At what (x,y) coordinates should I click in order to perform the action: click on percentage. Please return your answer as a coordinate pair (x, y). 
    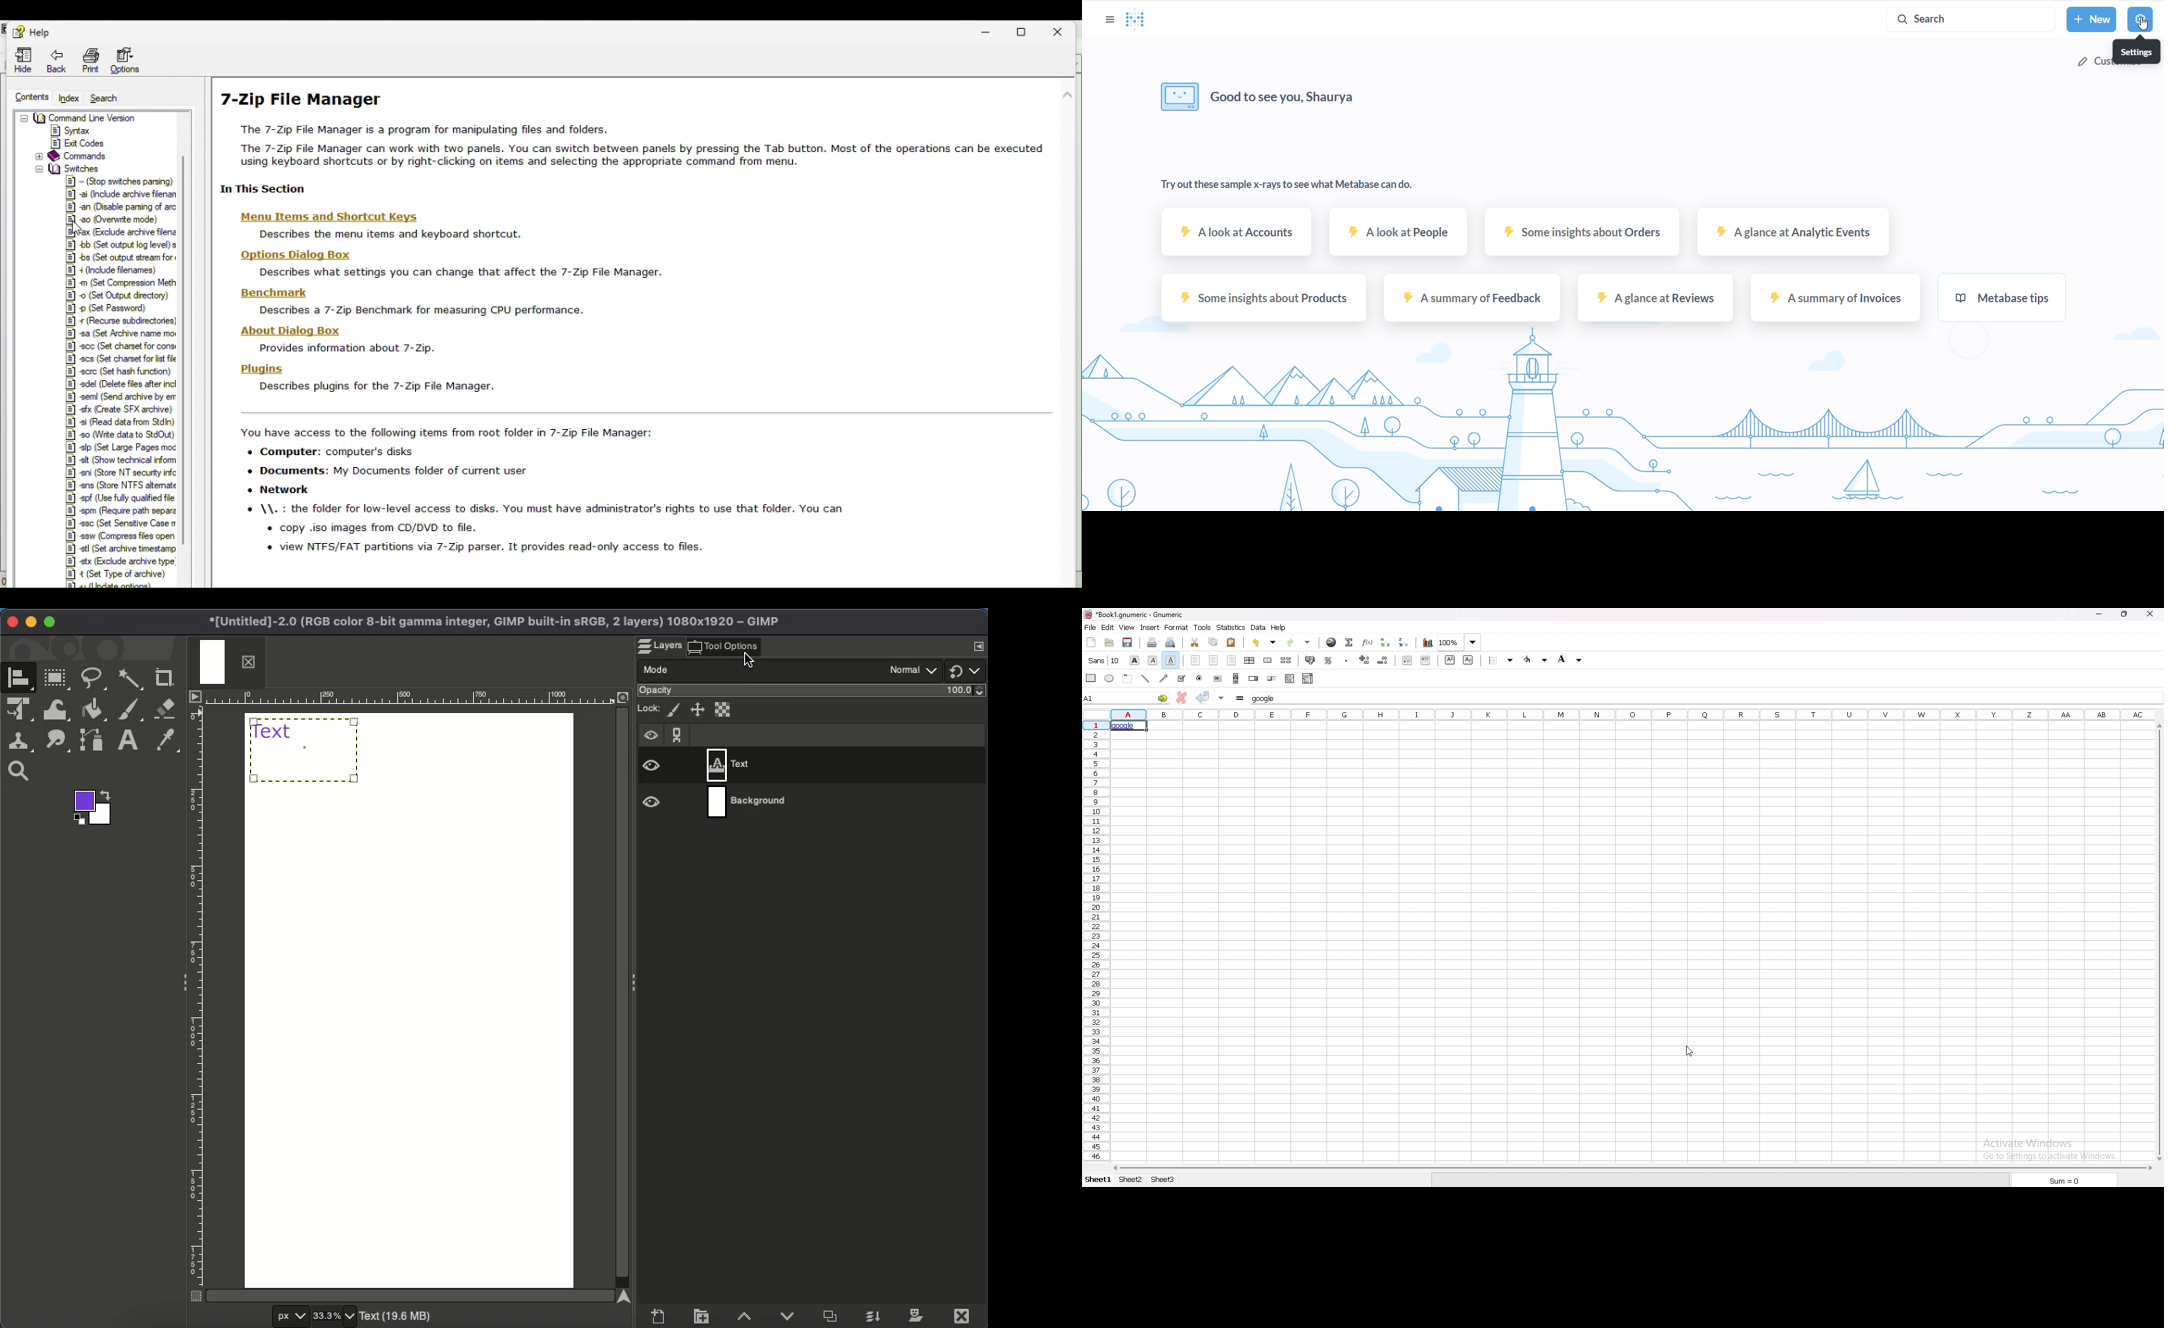
    Looking at the image, I should click on (1328, 660).